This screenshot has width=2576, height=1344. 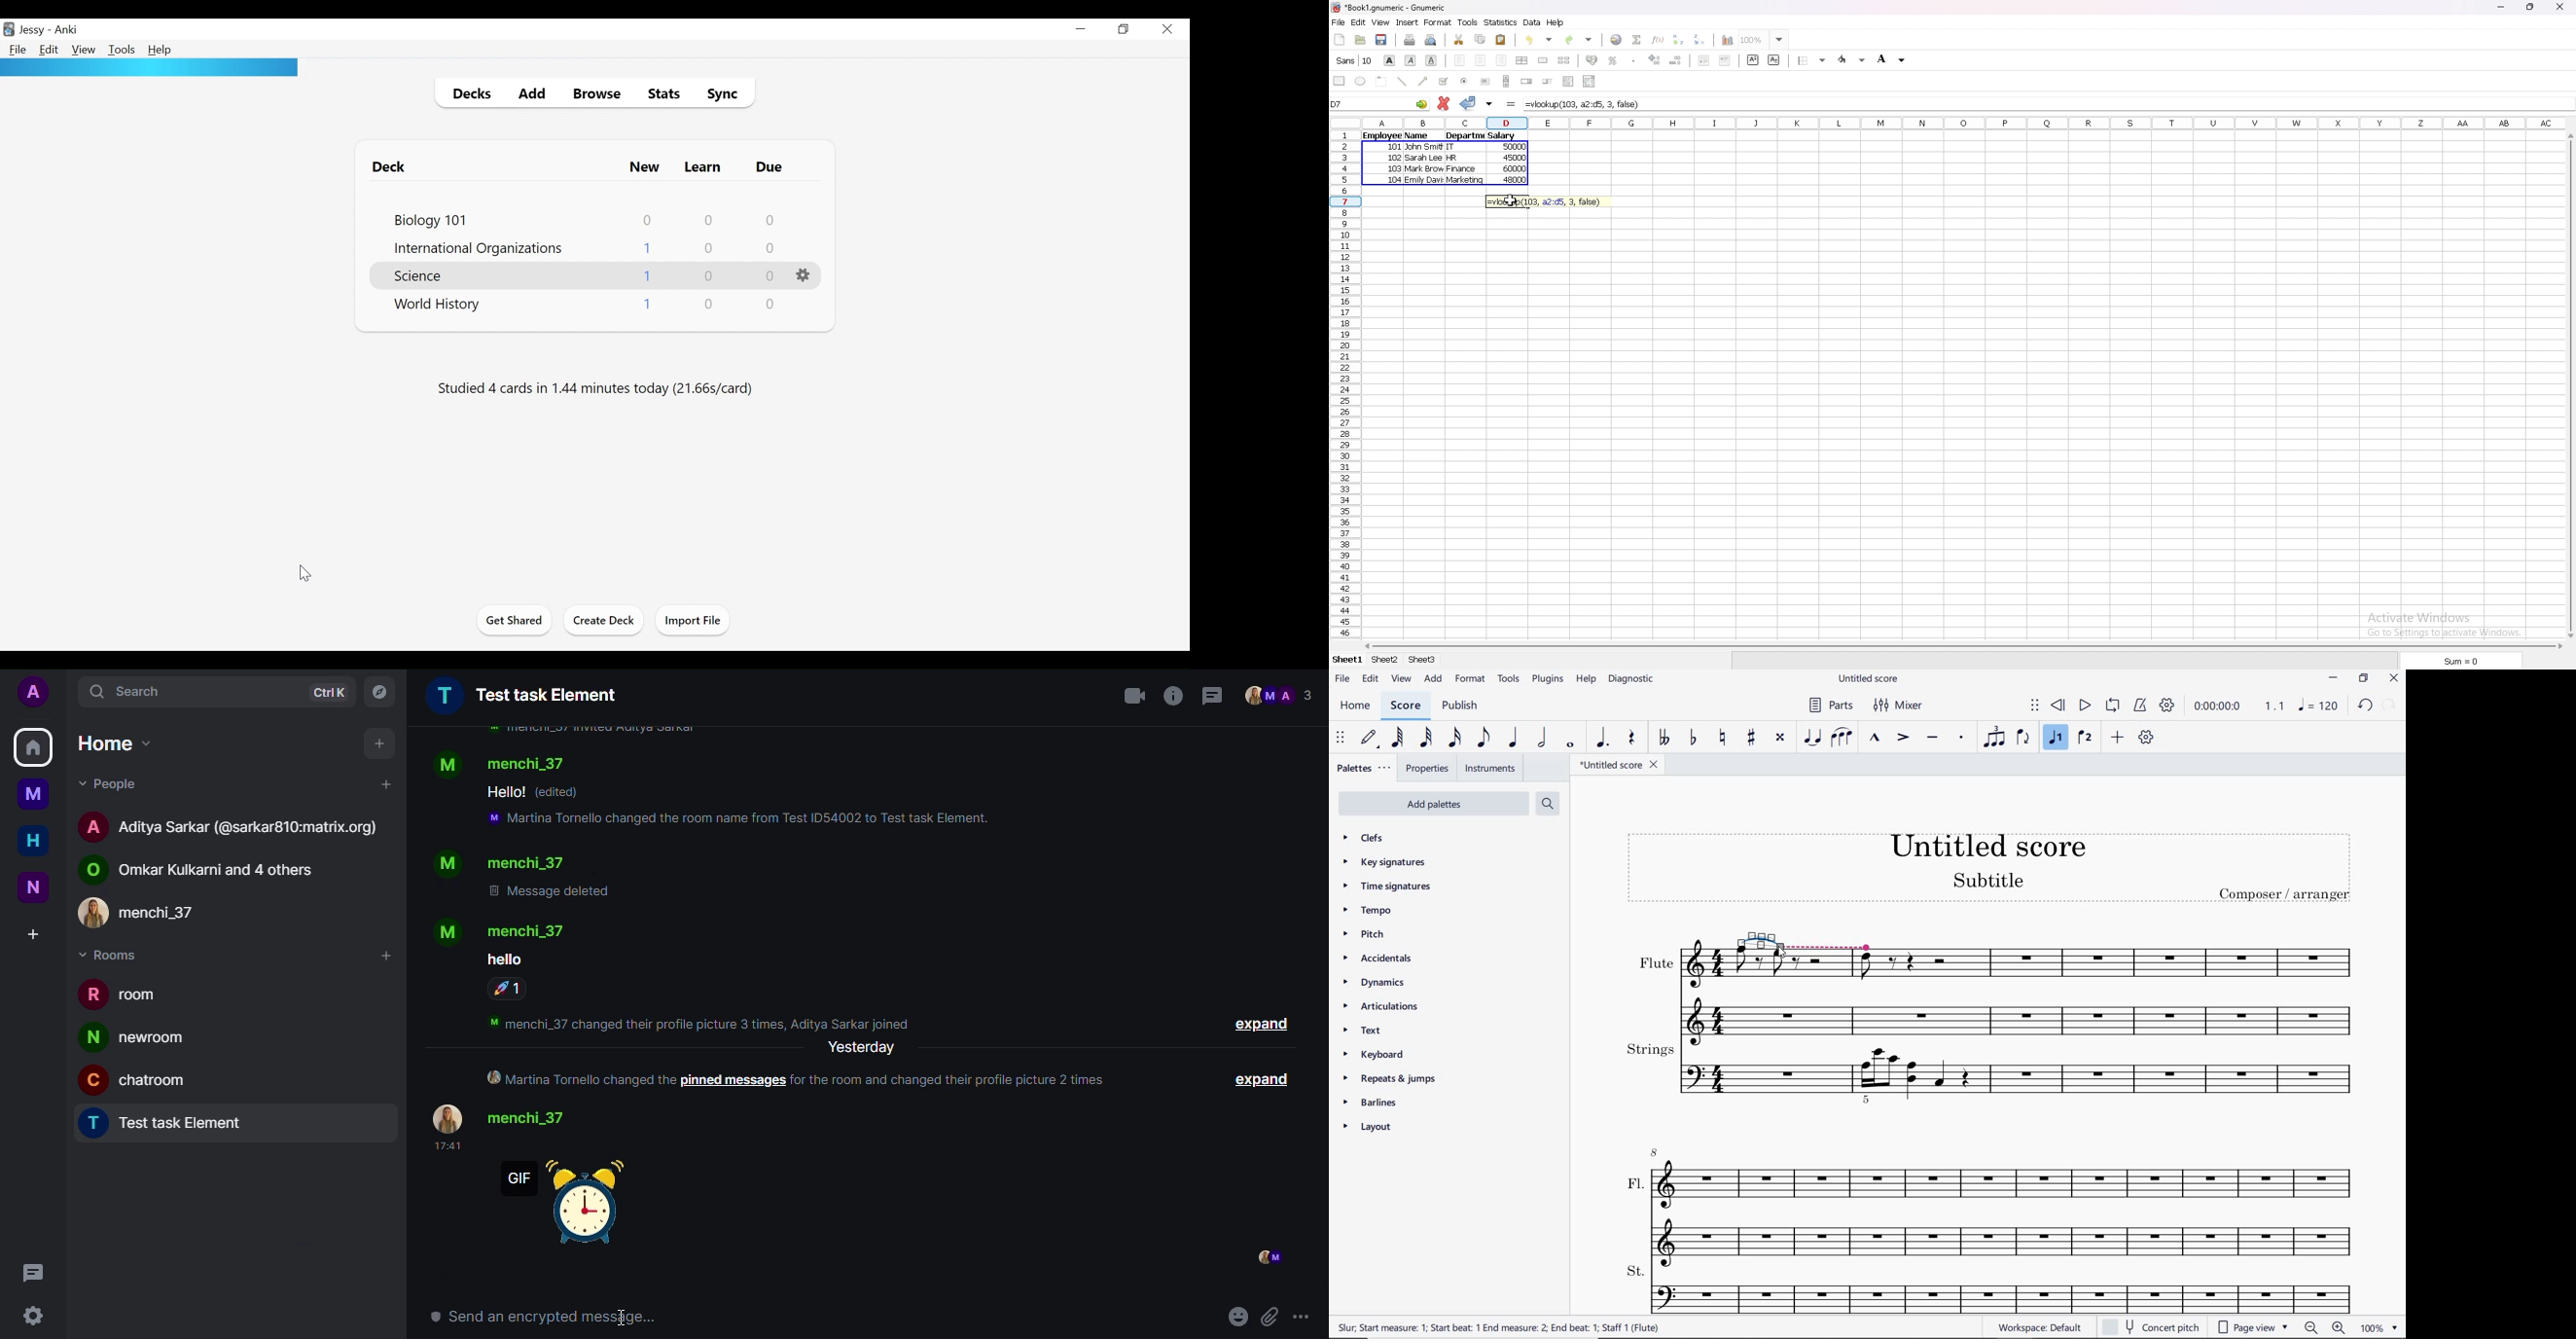 I want to click on =vlookup(103, a2, d5, 3, false), so click(x=1548, y=202).